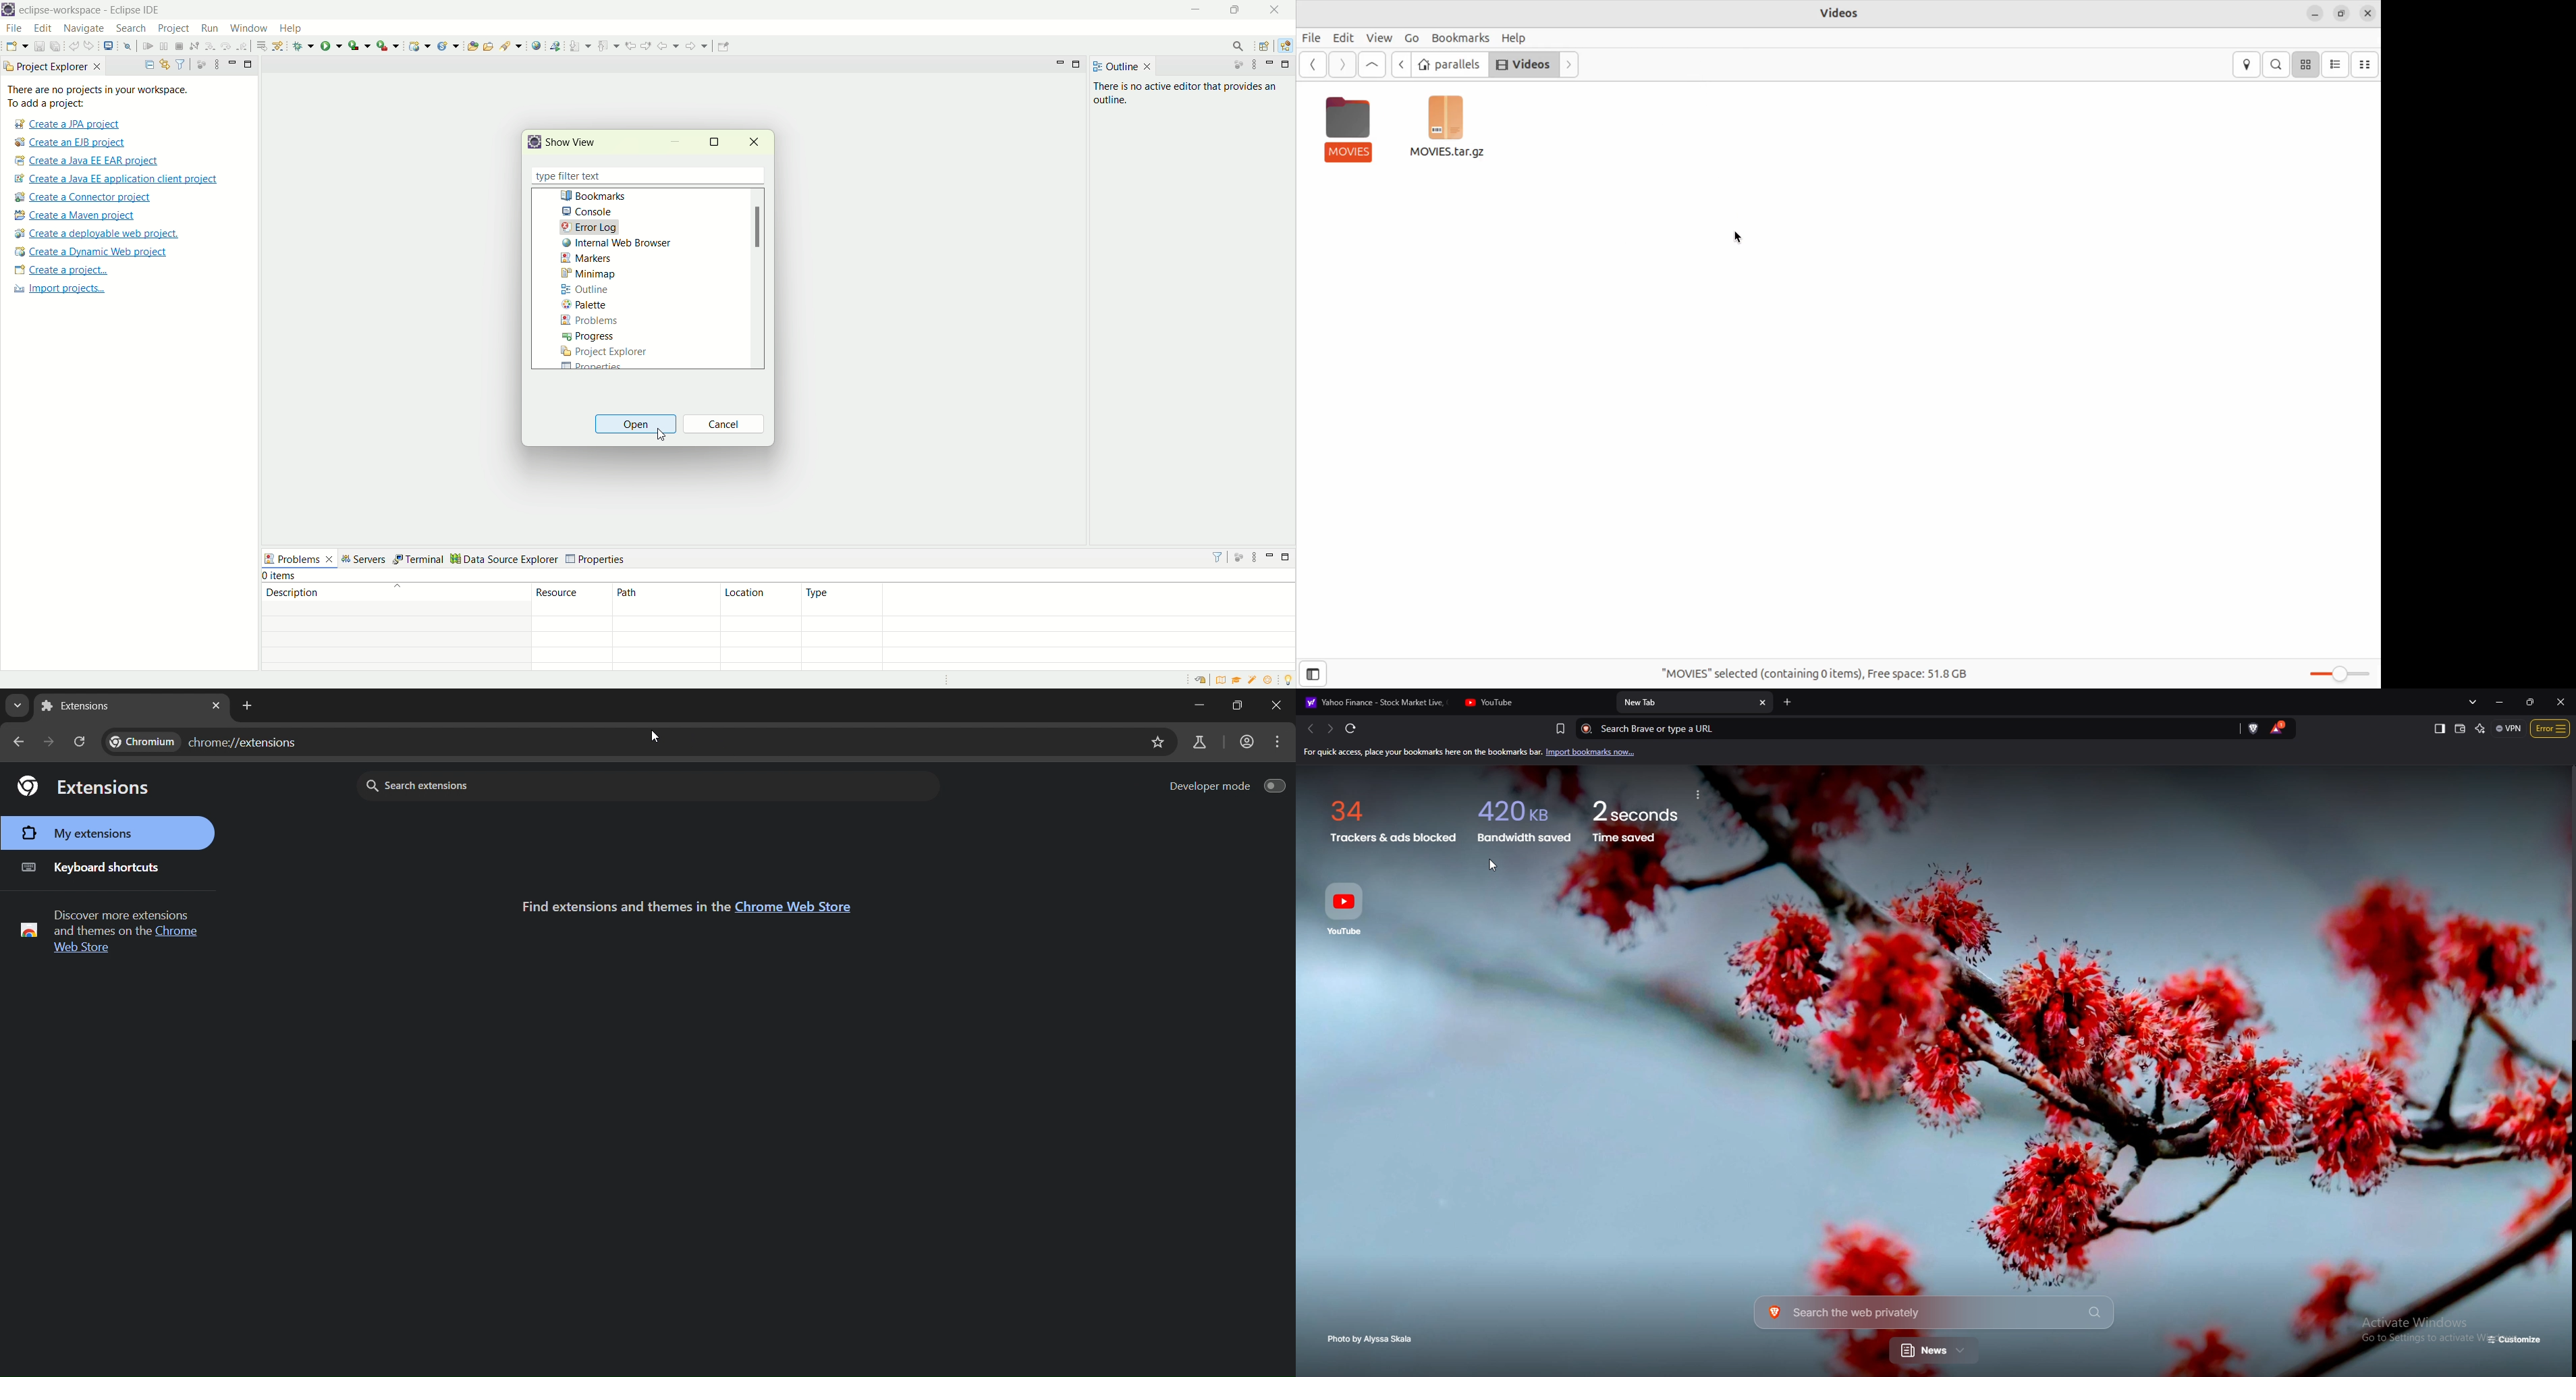 The image size is (2576, 1400). What do you see at coordinates (2276, 63) in the screenshot?
I see `search` at bounding box center [2276, 63].